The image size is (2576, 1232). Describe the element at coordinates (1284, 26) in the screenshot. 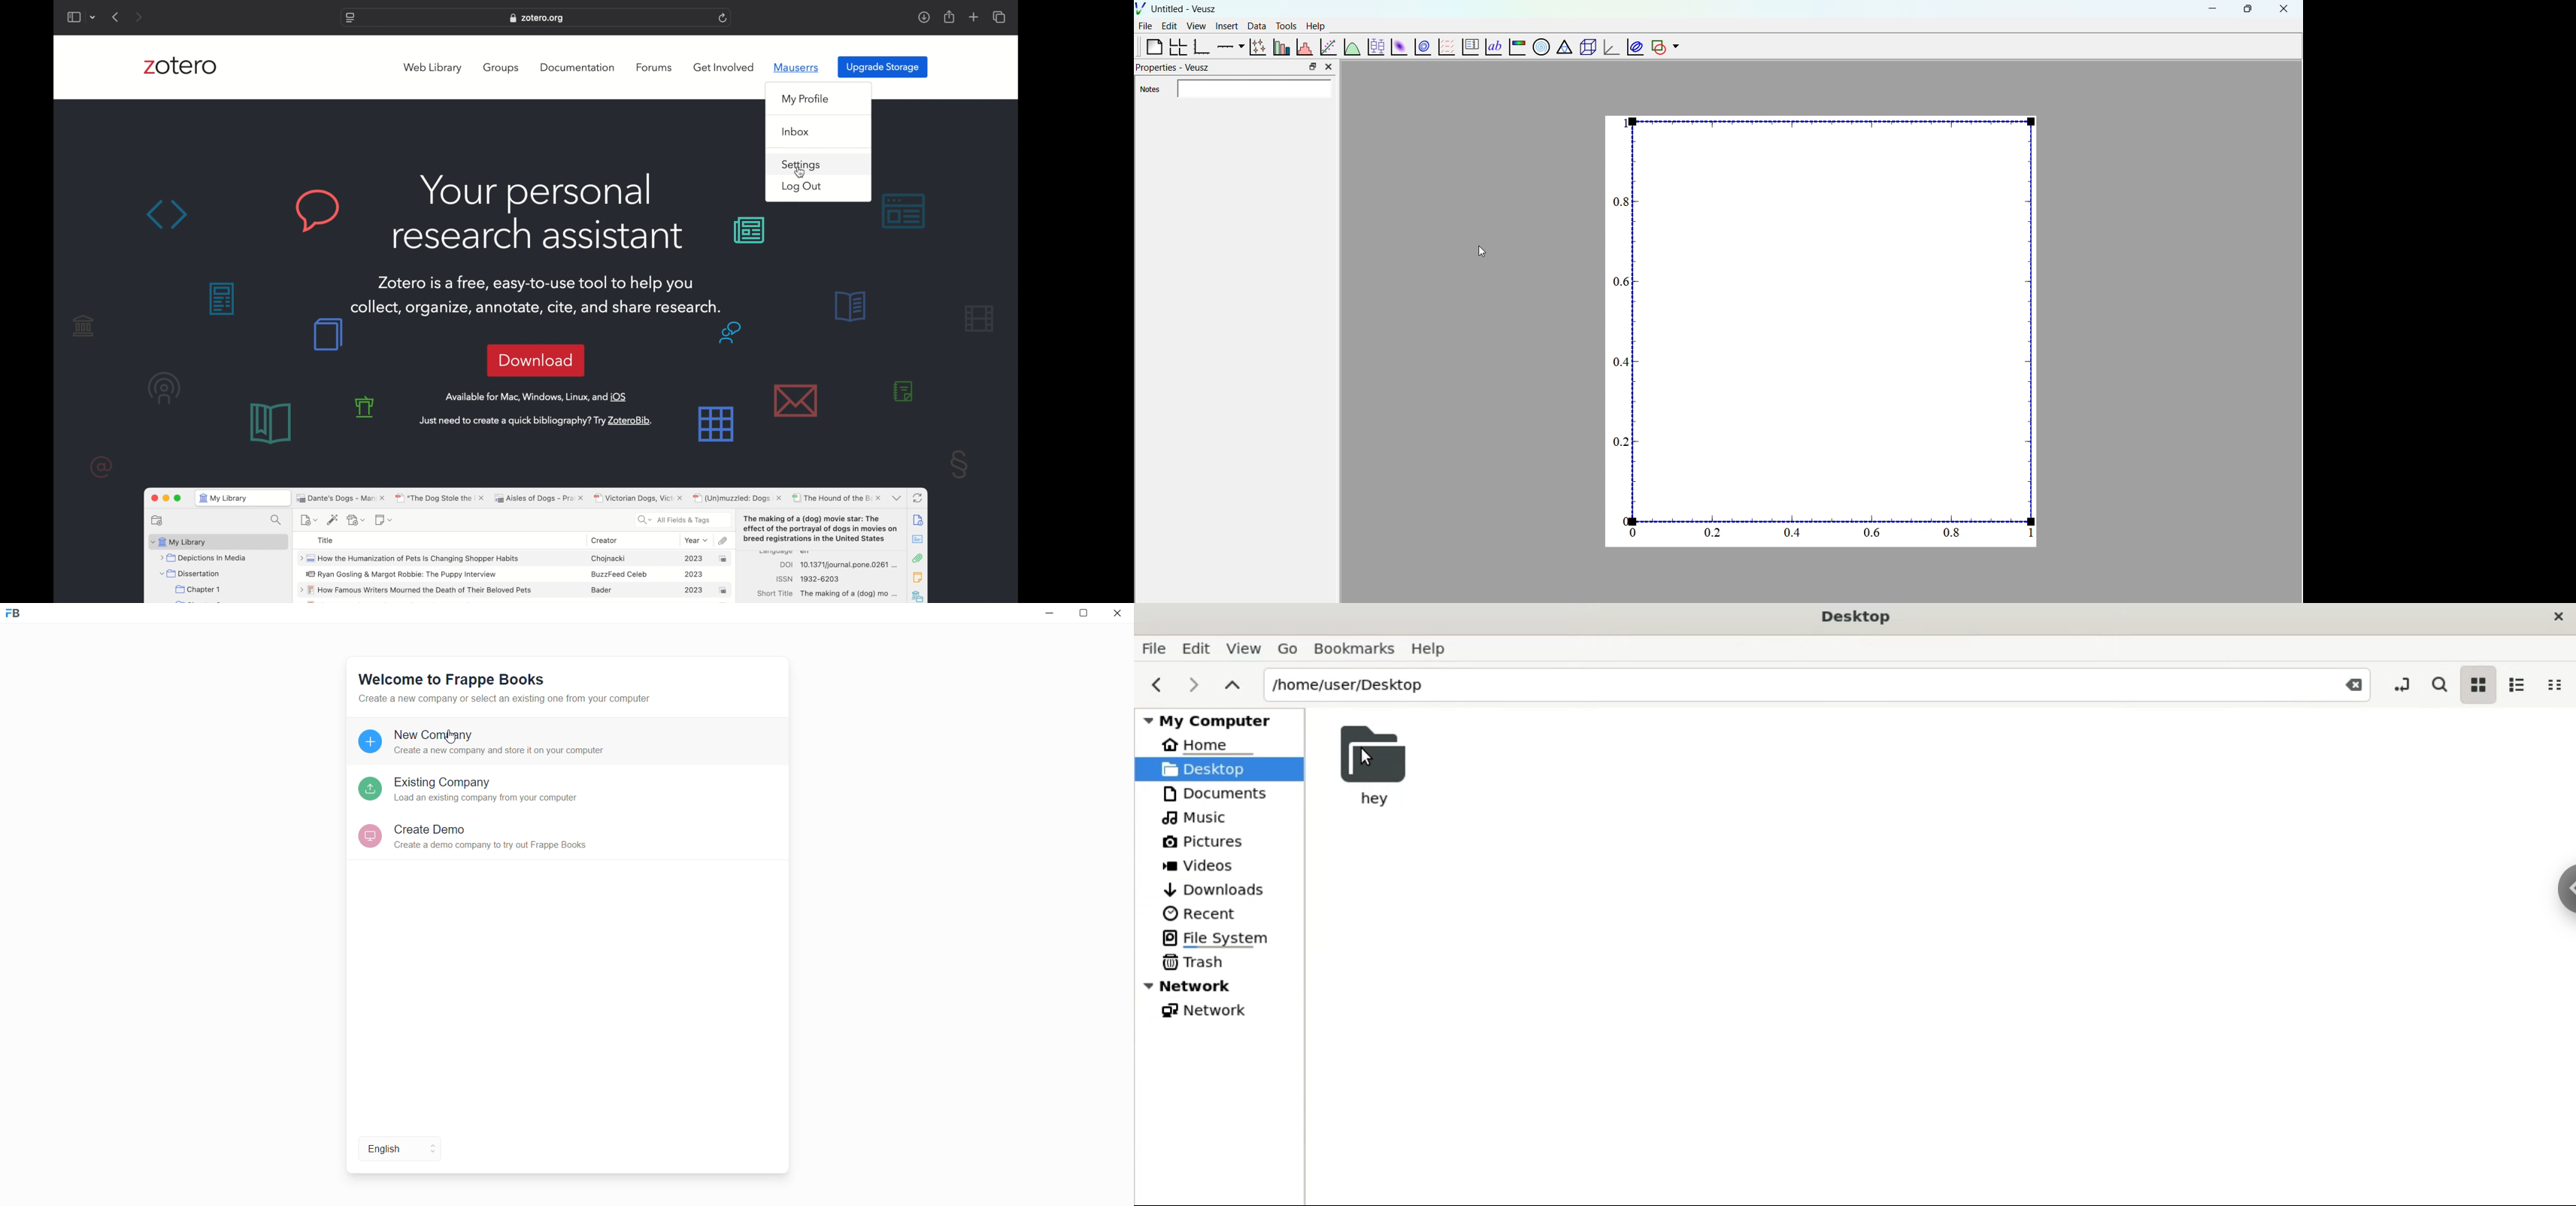

I see `tools` at that location.